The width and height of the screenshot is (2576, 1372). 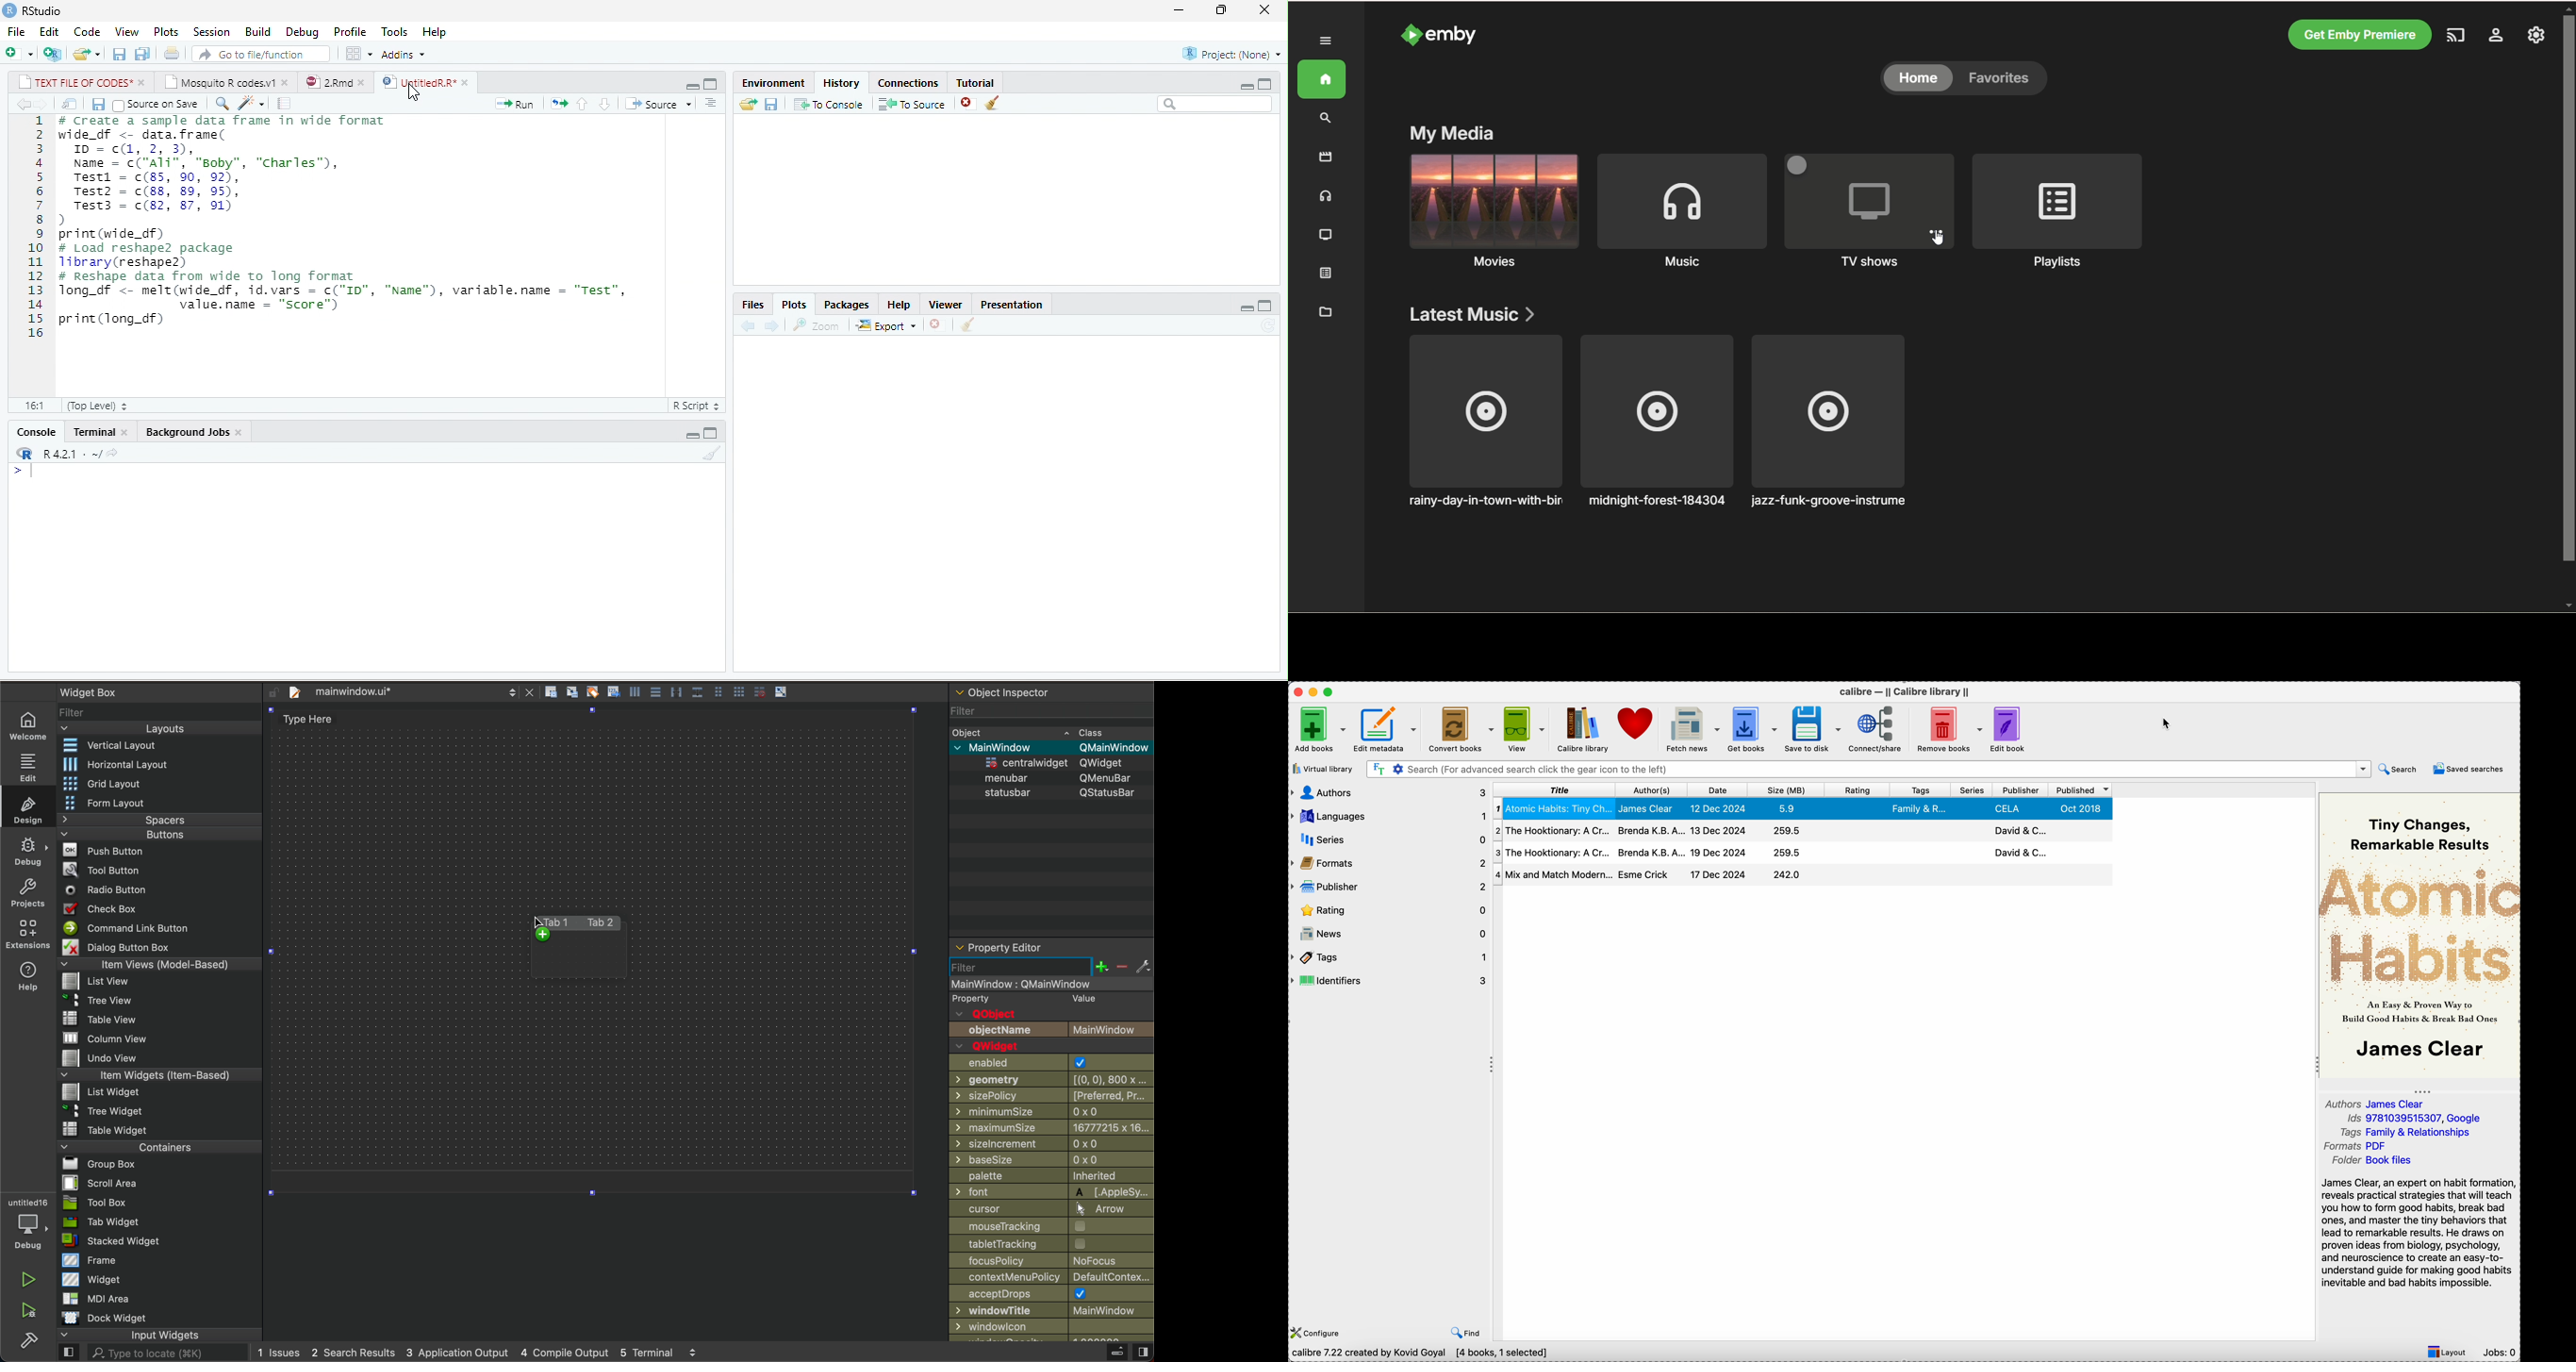 I want to click on >, so click(x=23, y=471).